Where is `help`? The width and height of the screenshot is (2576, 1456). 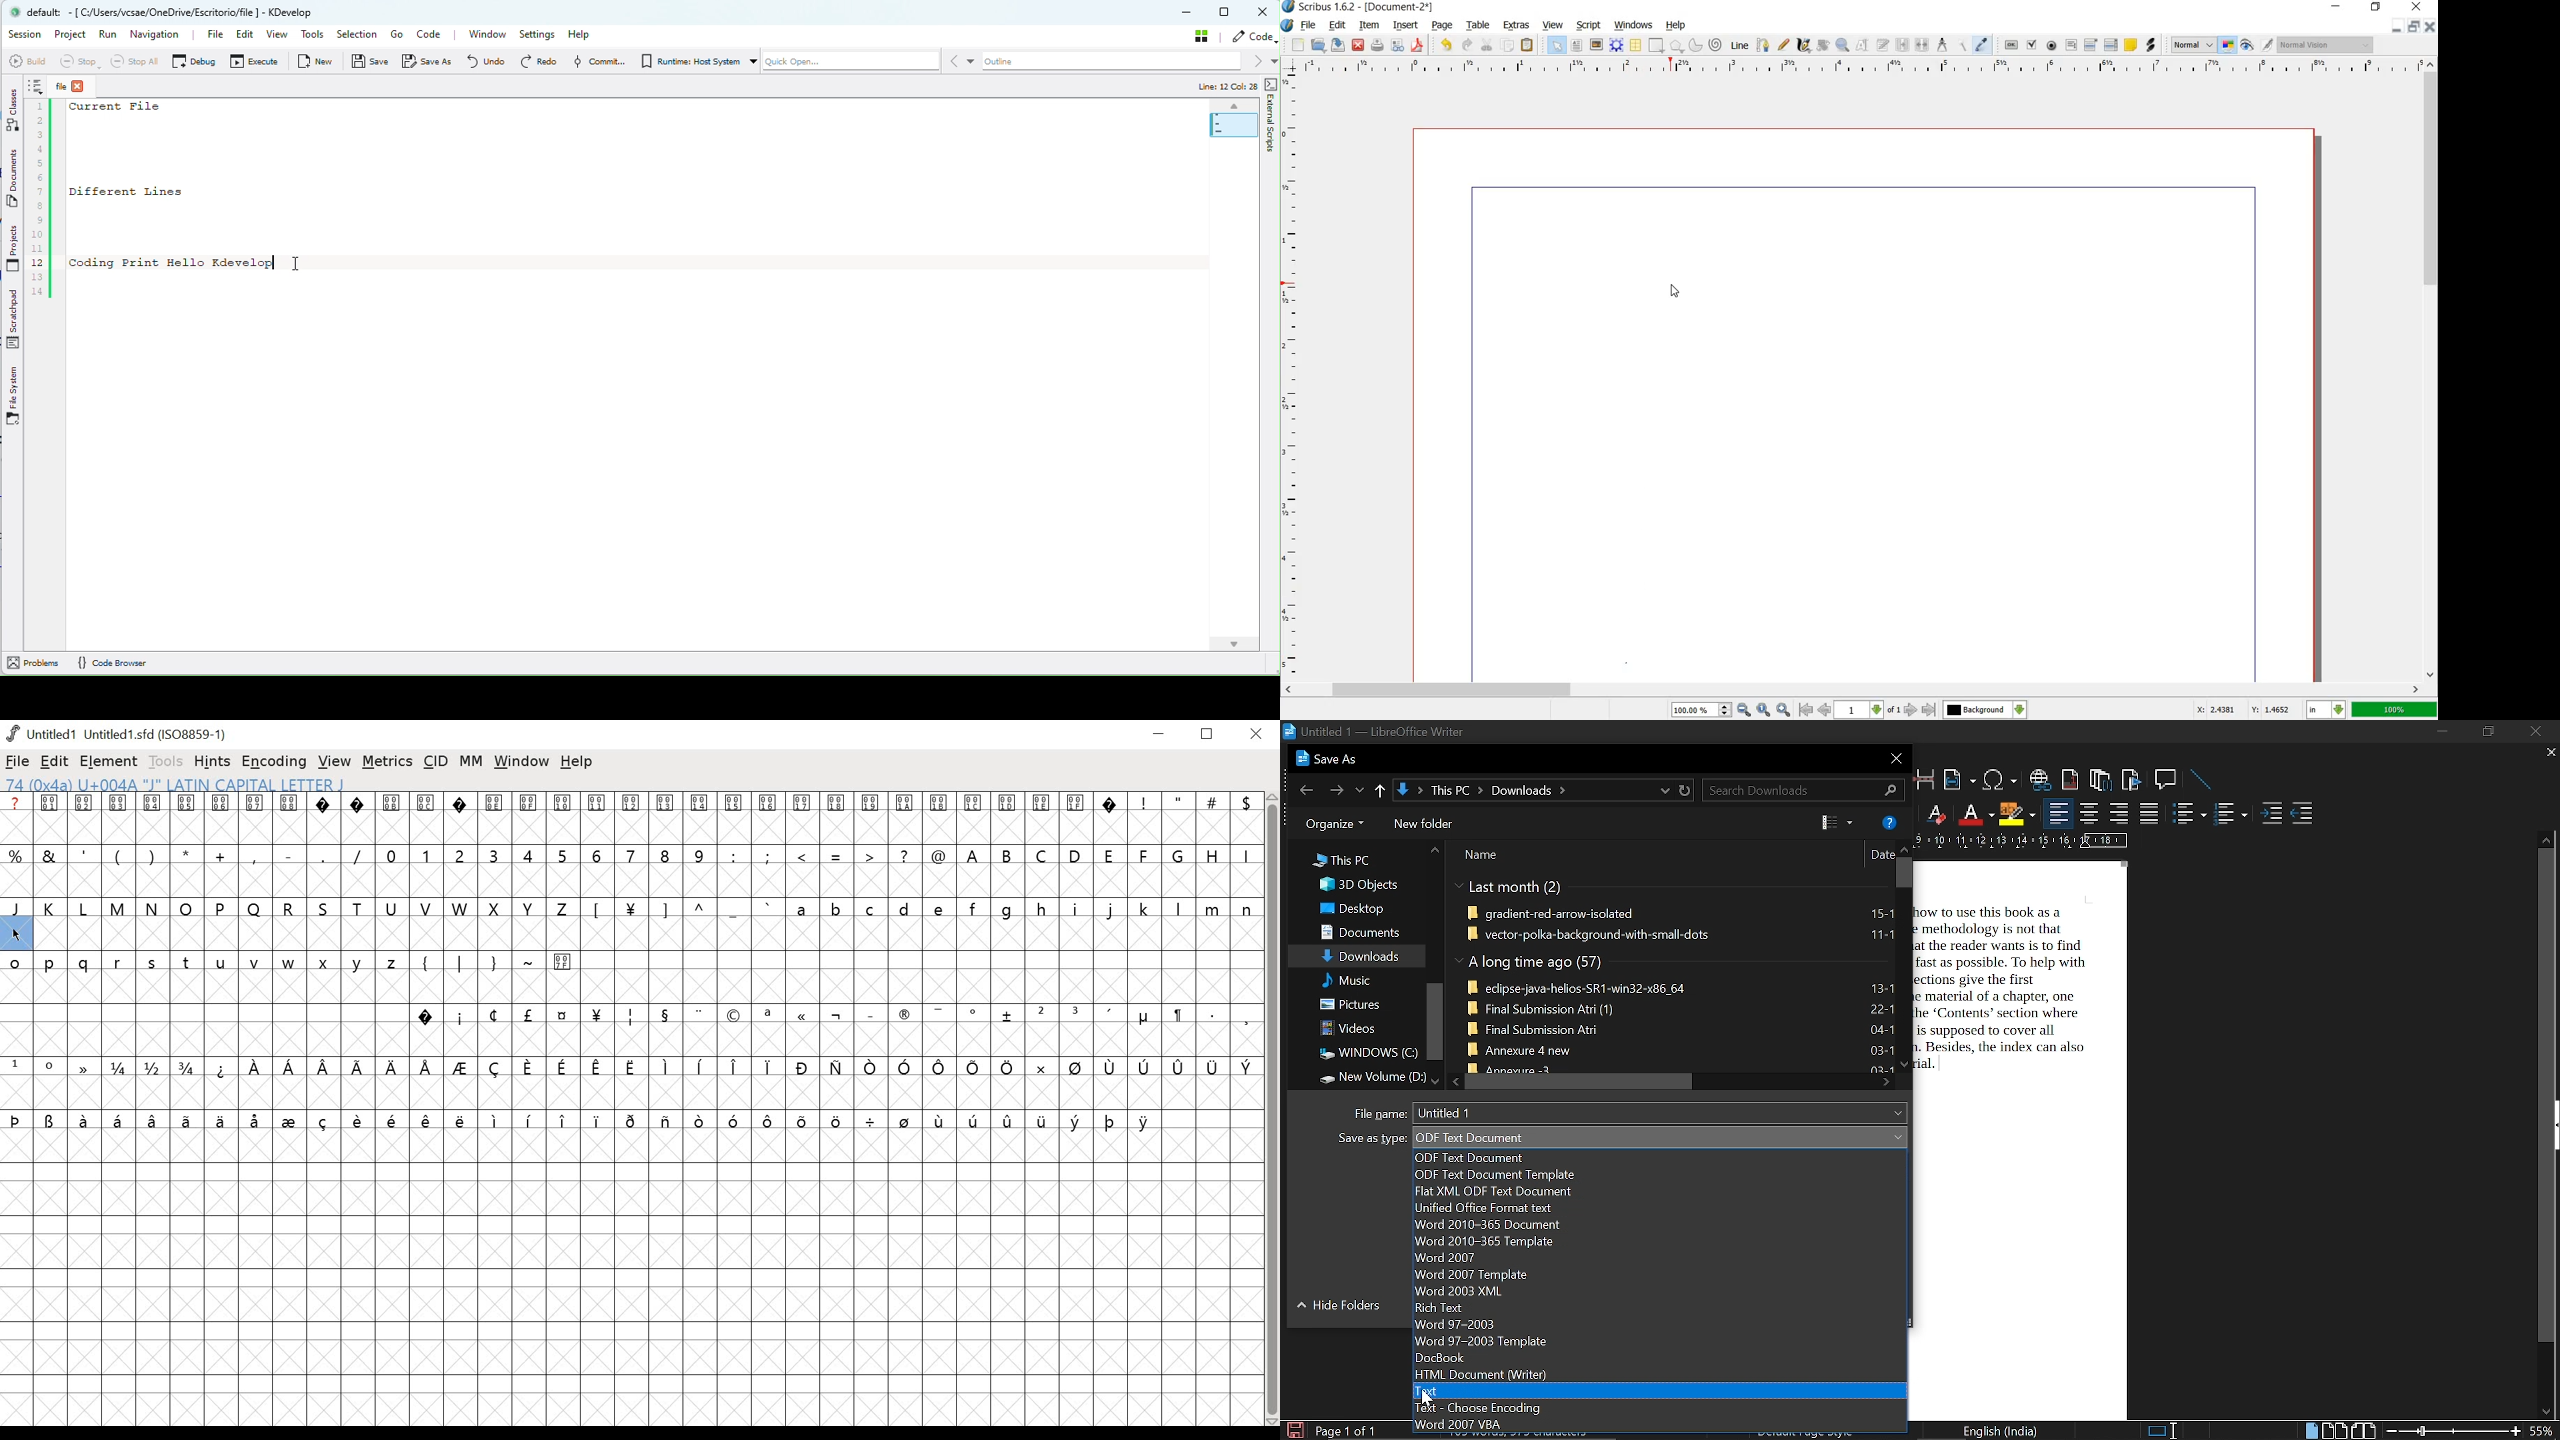
help is located at coordinates (1889, 821).